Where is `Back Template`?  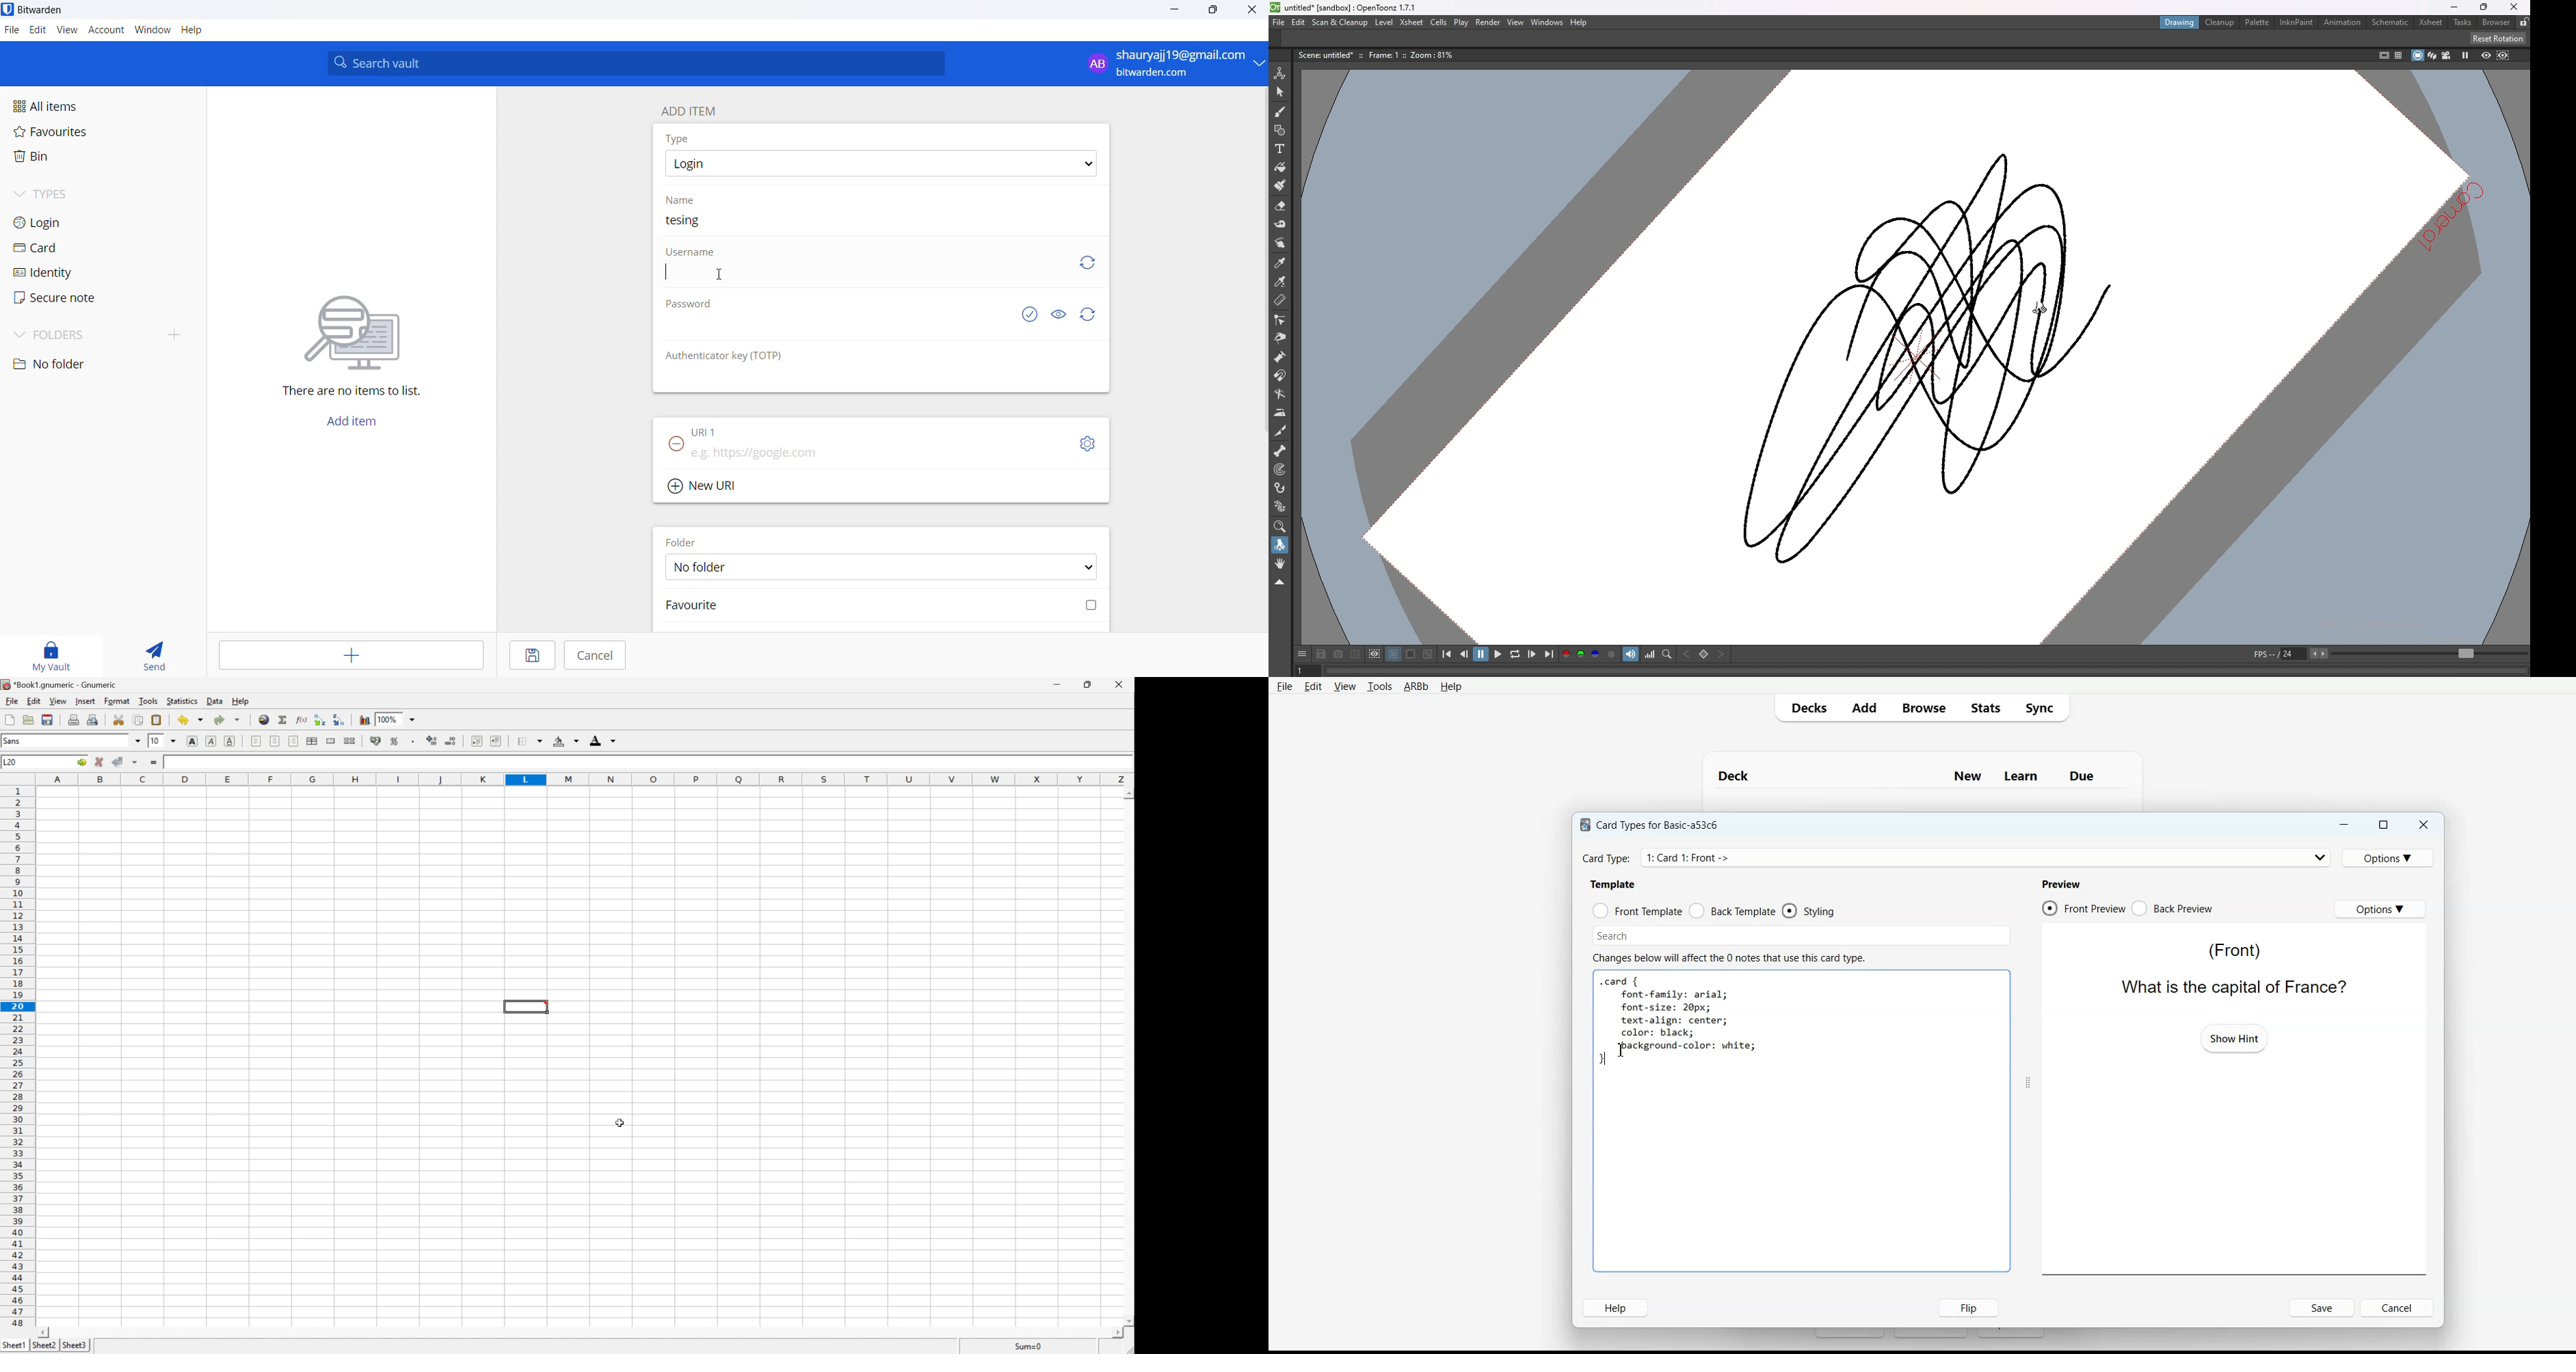 Back Template is located at coordinates (1732, 911).